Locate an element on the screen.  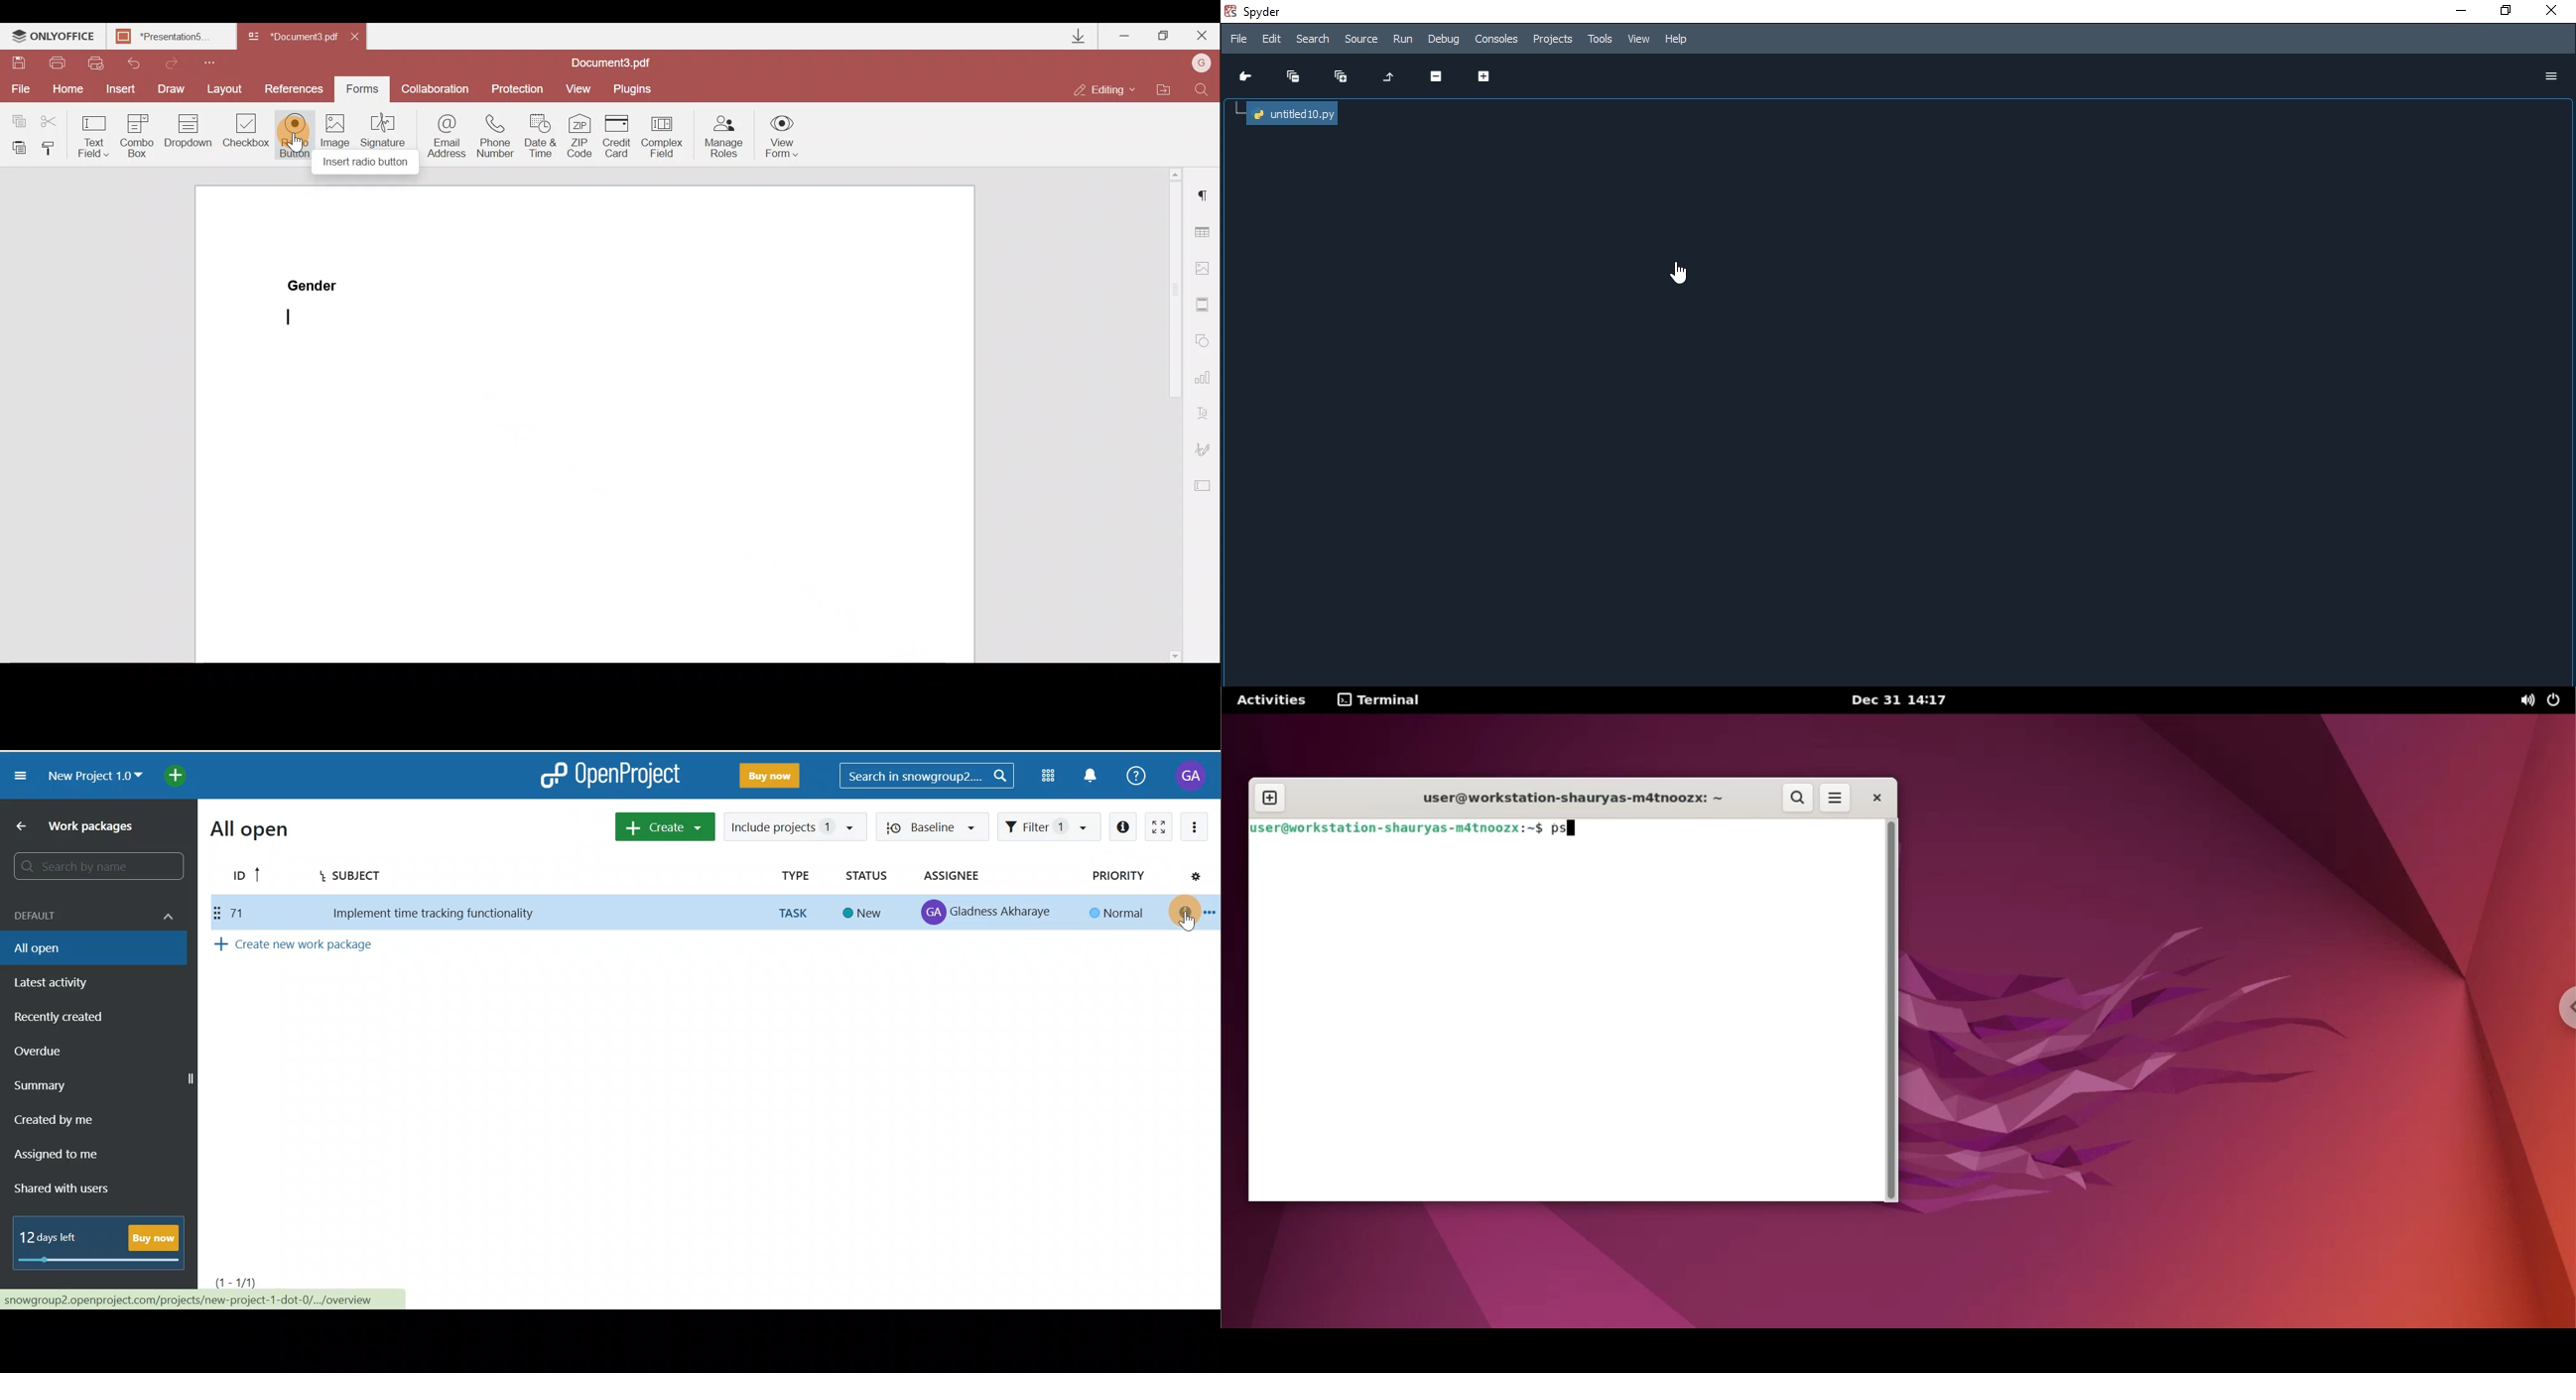
File  is located at coordinates (1239, 40).